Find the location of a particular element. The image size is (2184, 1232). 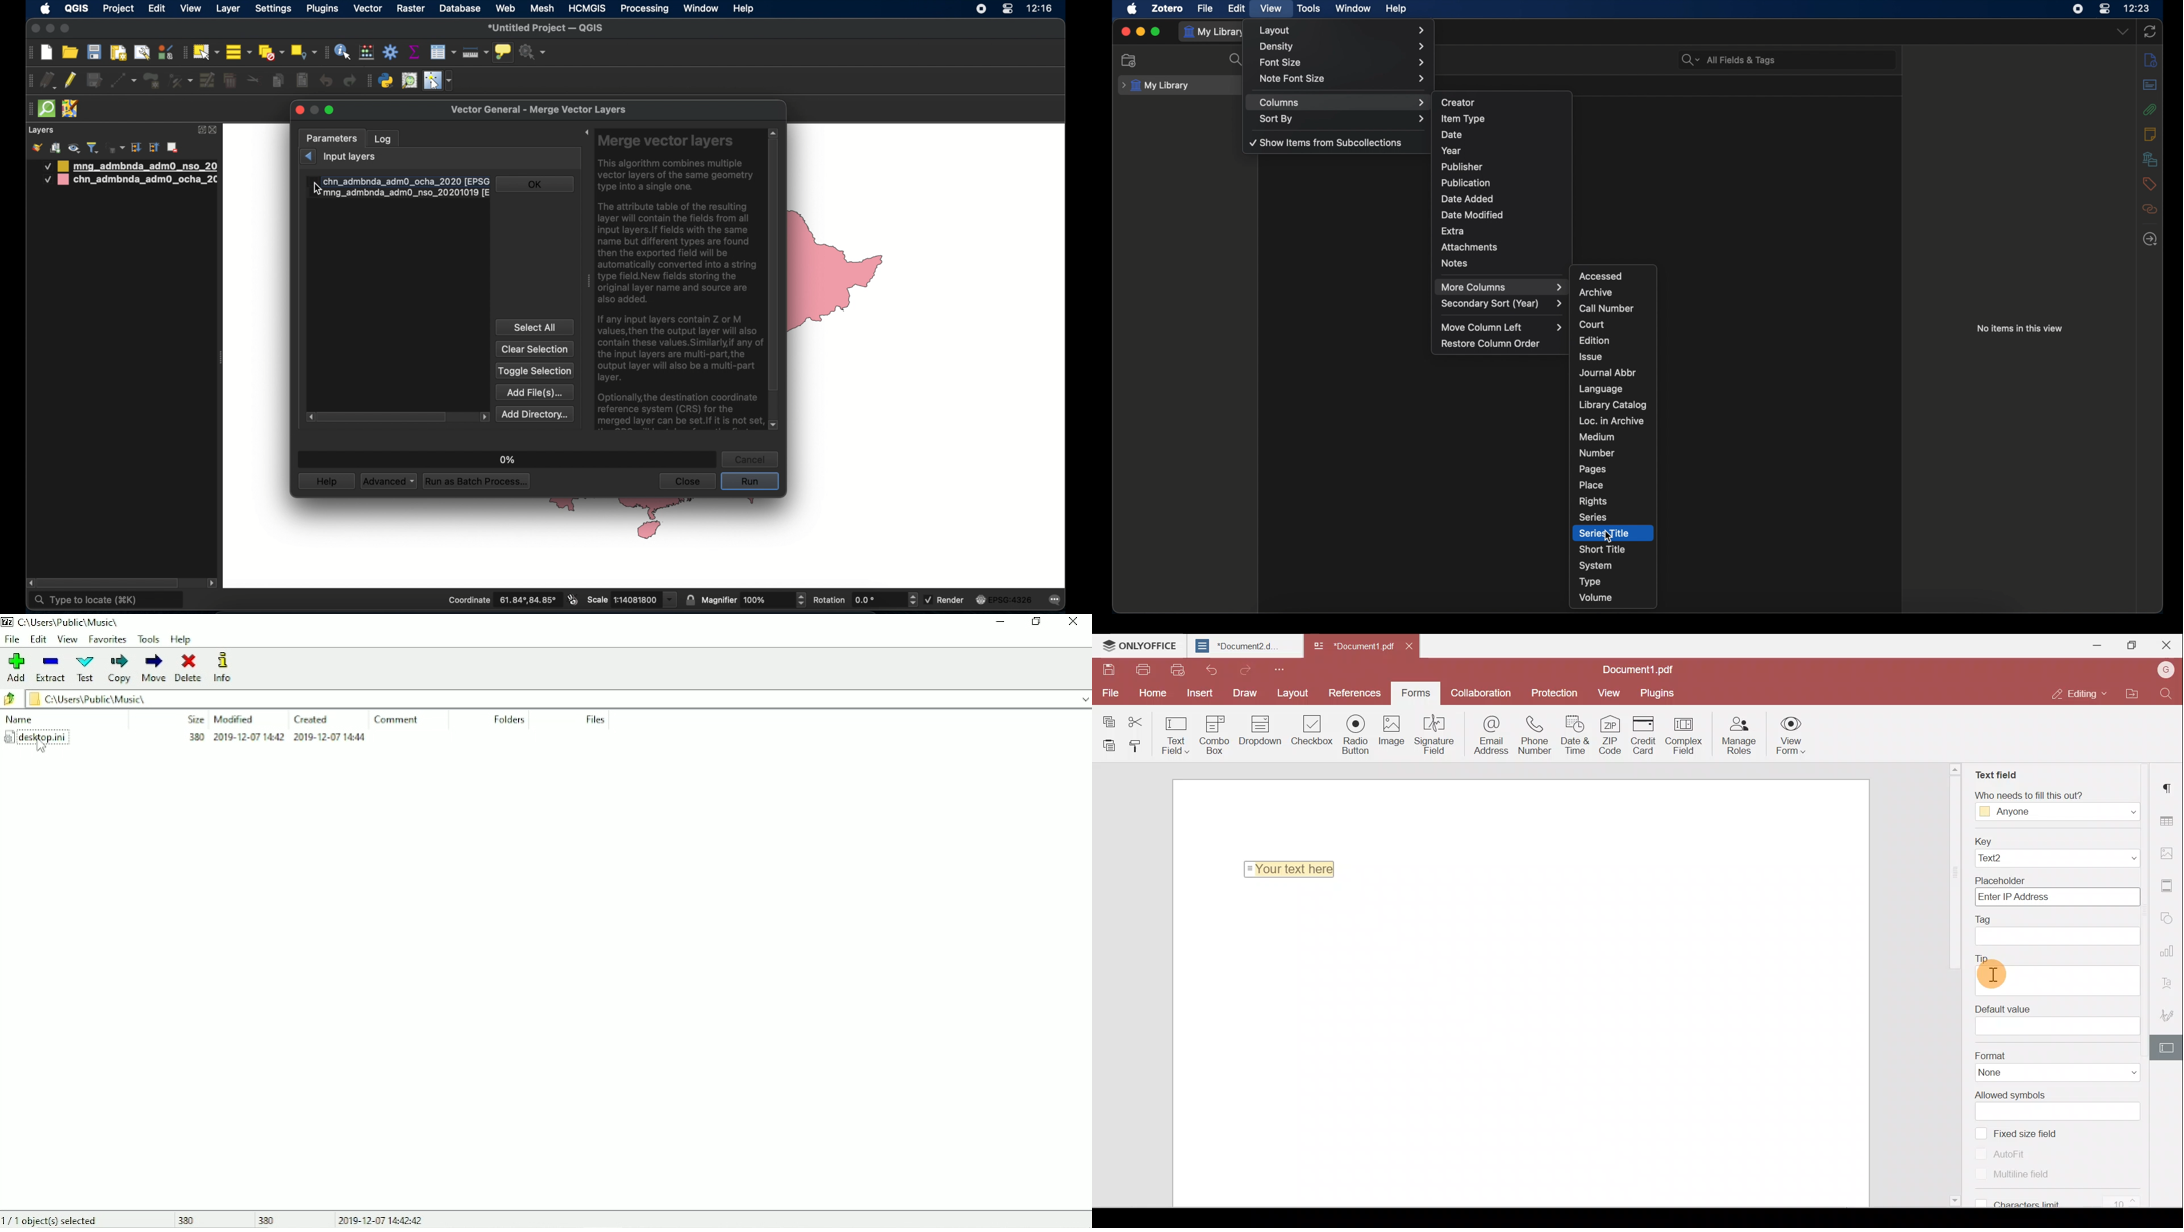

maximize is located at coordinates (332, 111).